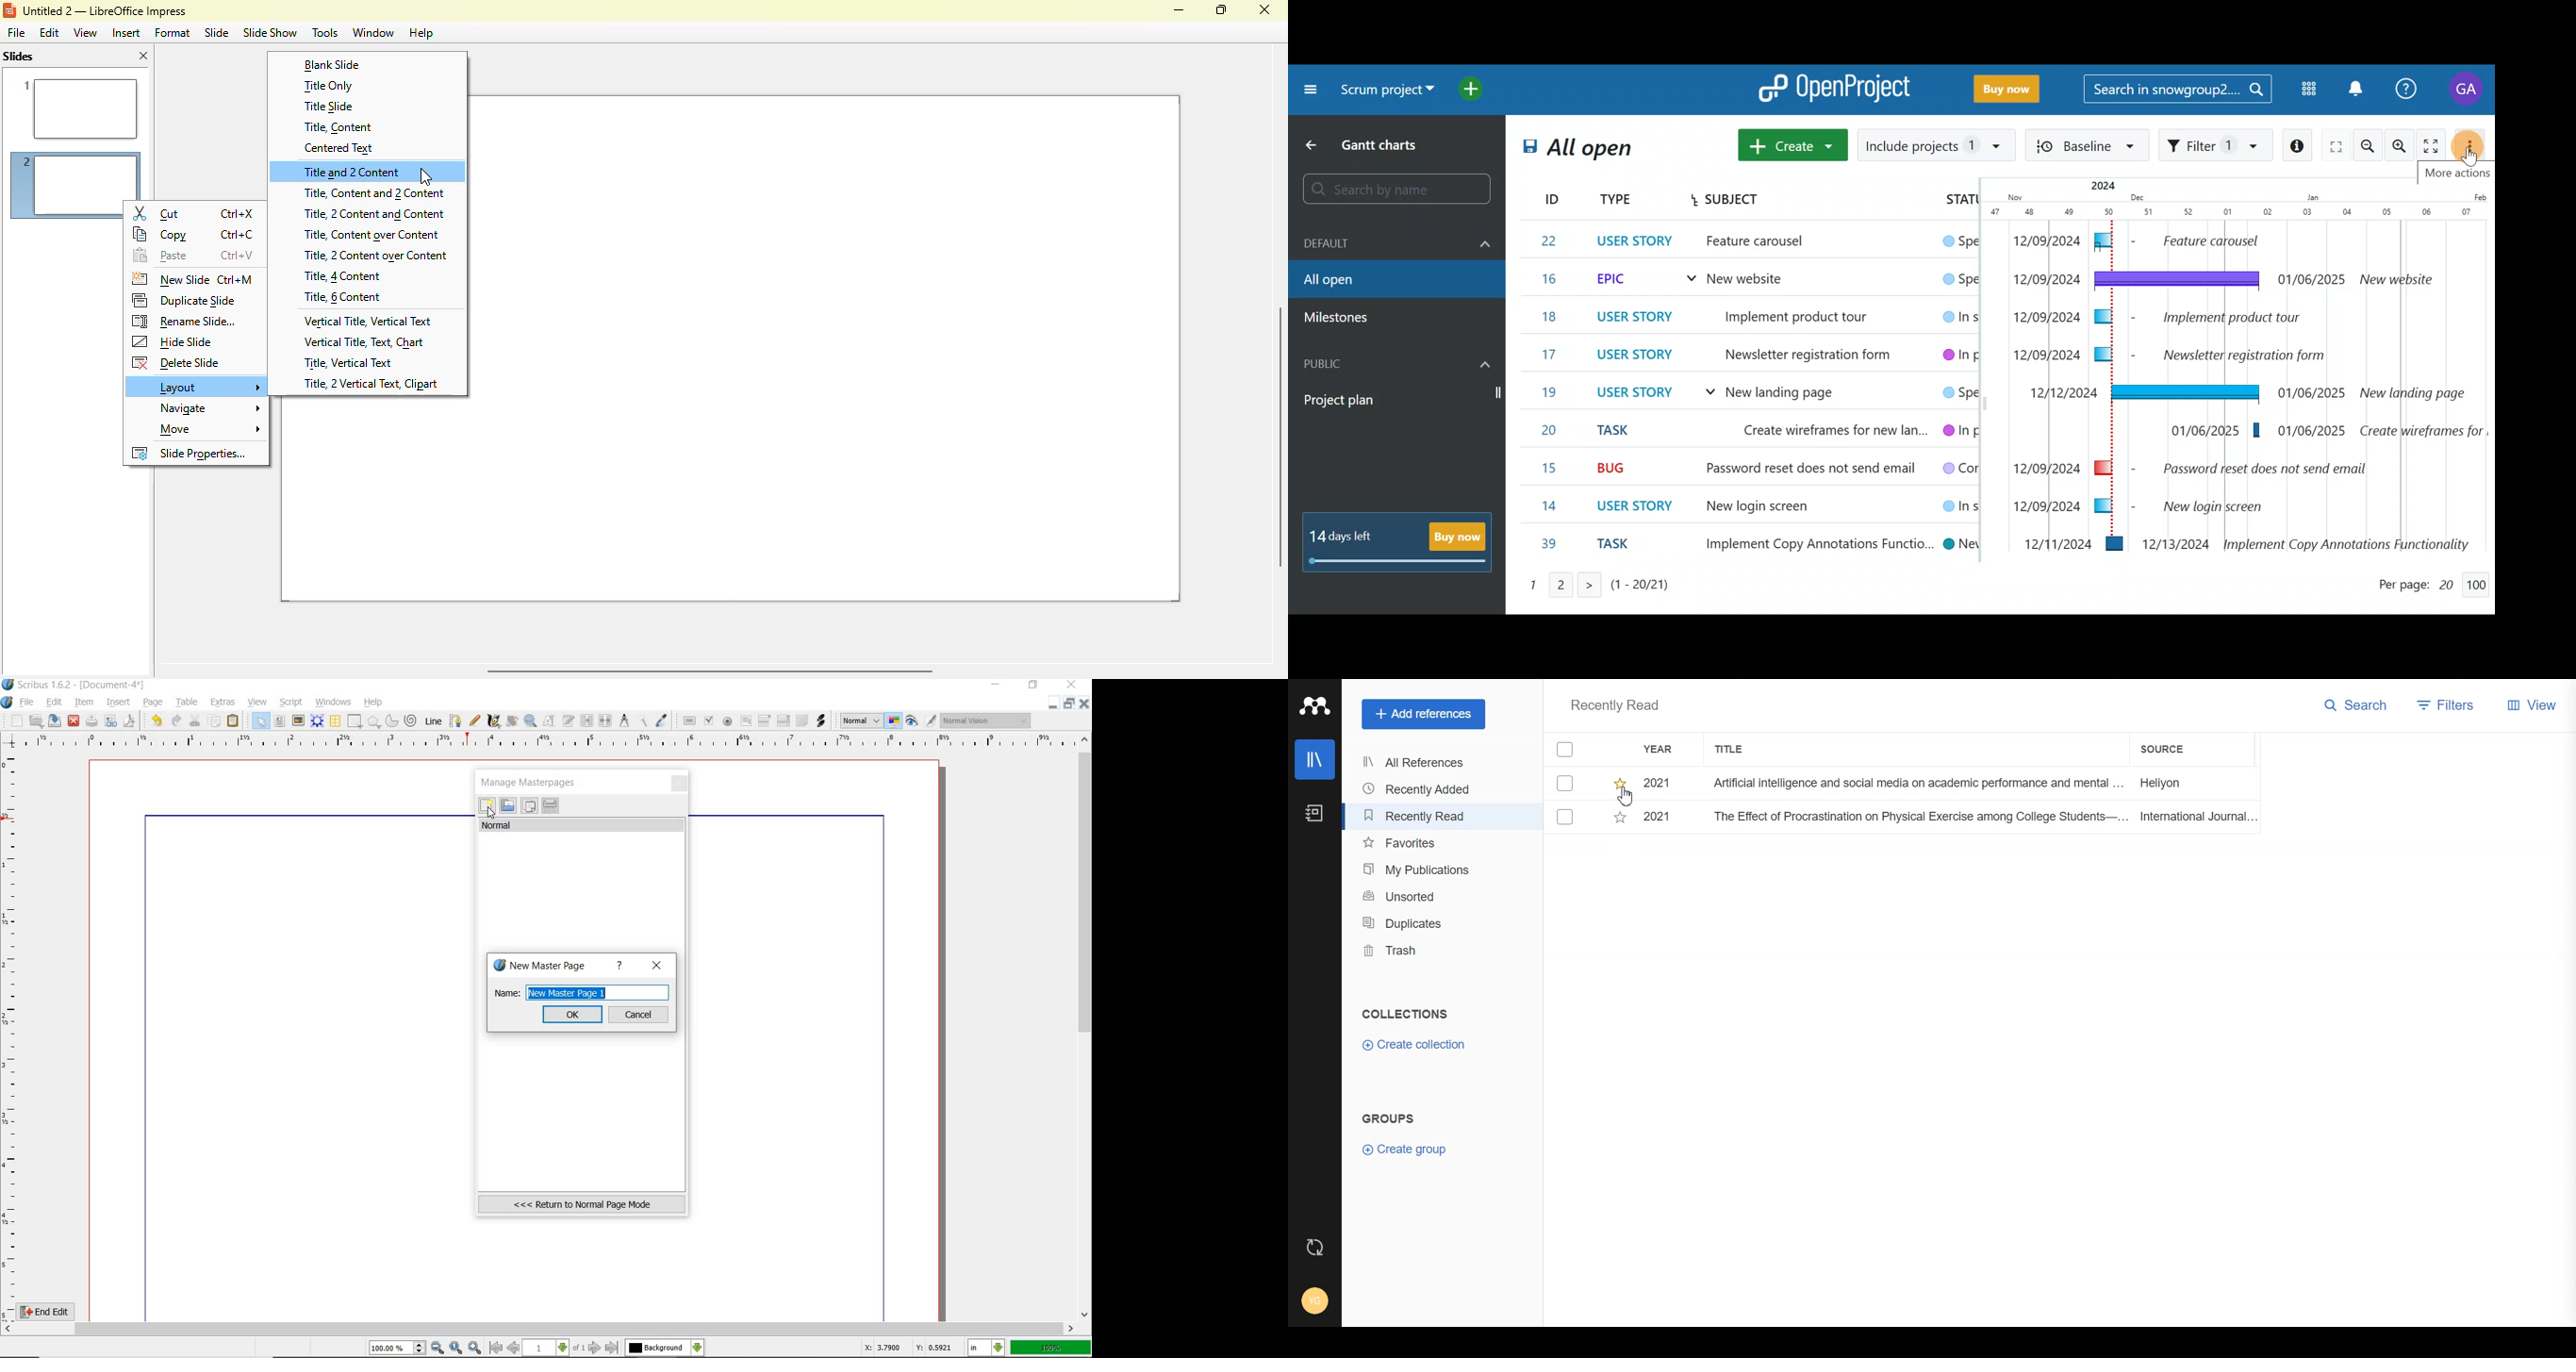 The width and height of the screenshot is (2576, 1372). I want to click on in, so click(987, 1348).